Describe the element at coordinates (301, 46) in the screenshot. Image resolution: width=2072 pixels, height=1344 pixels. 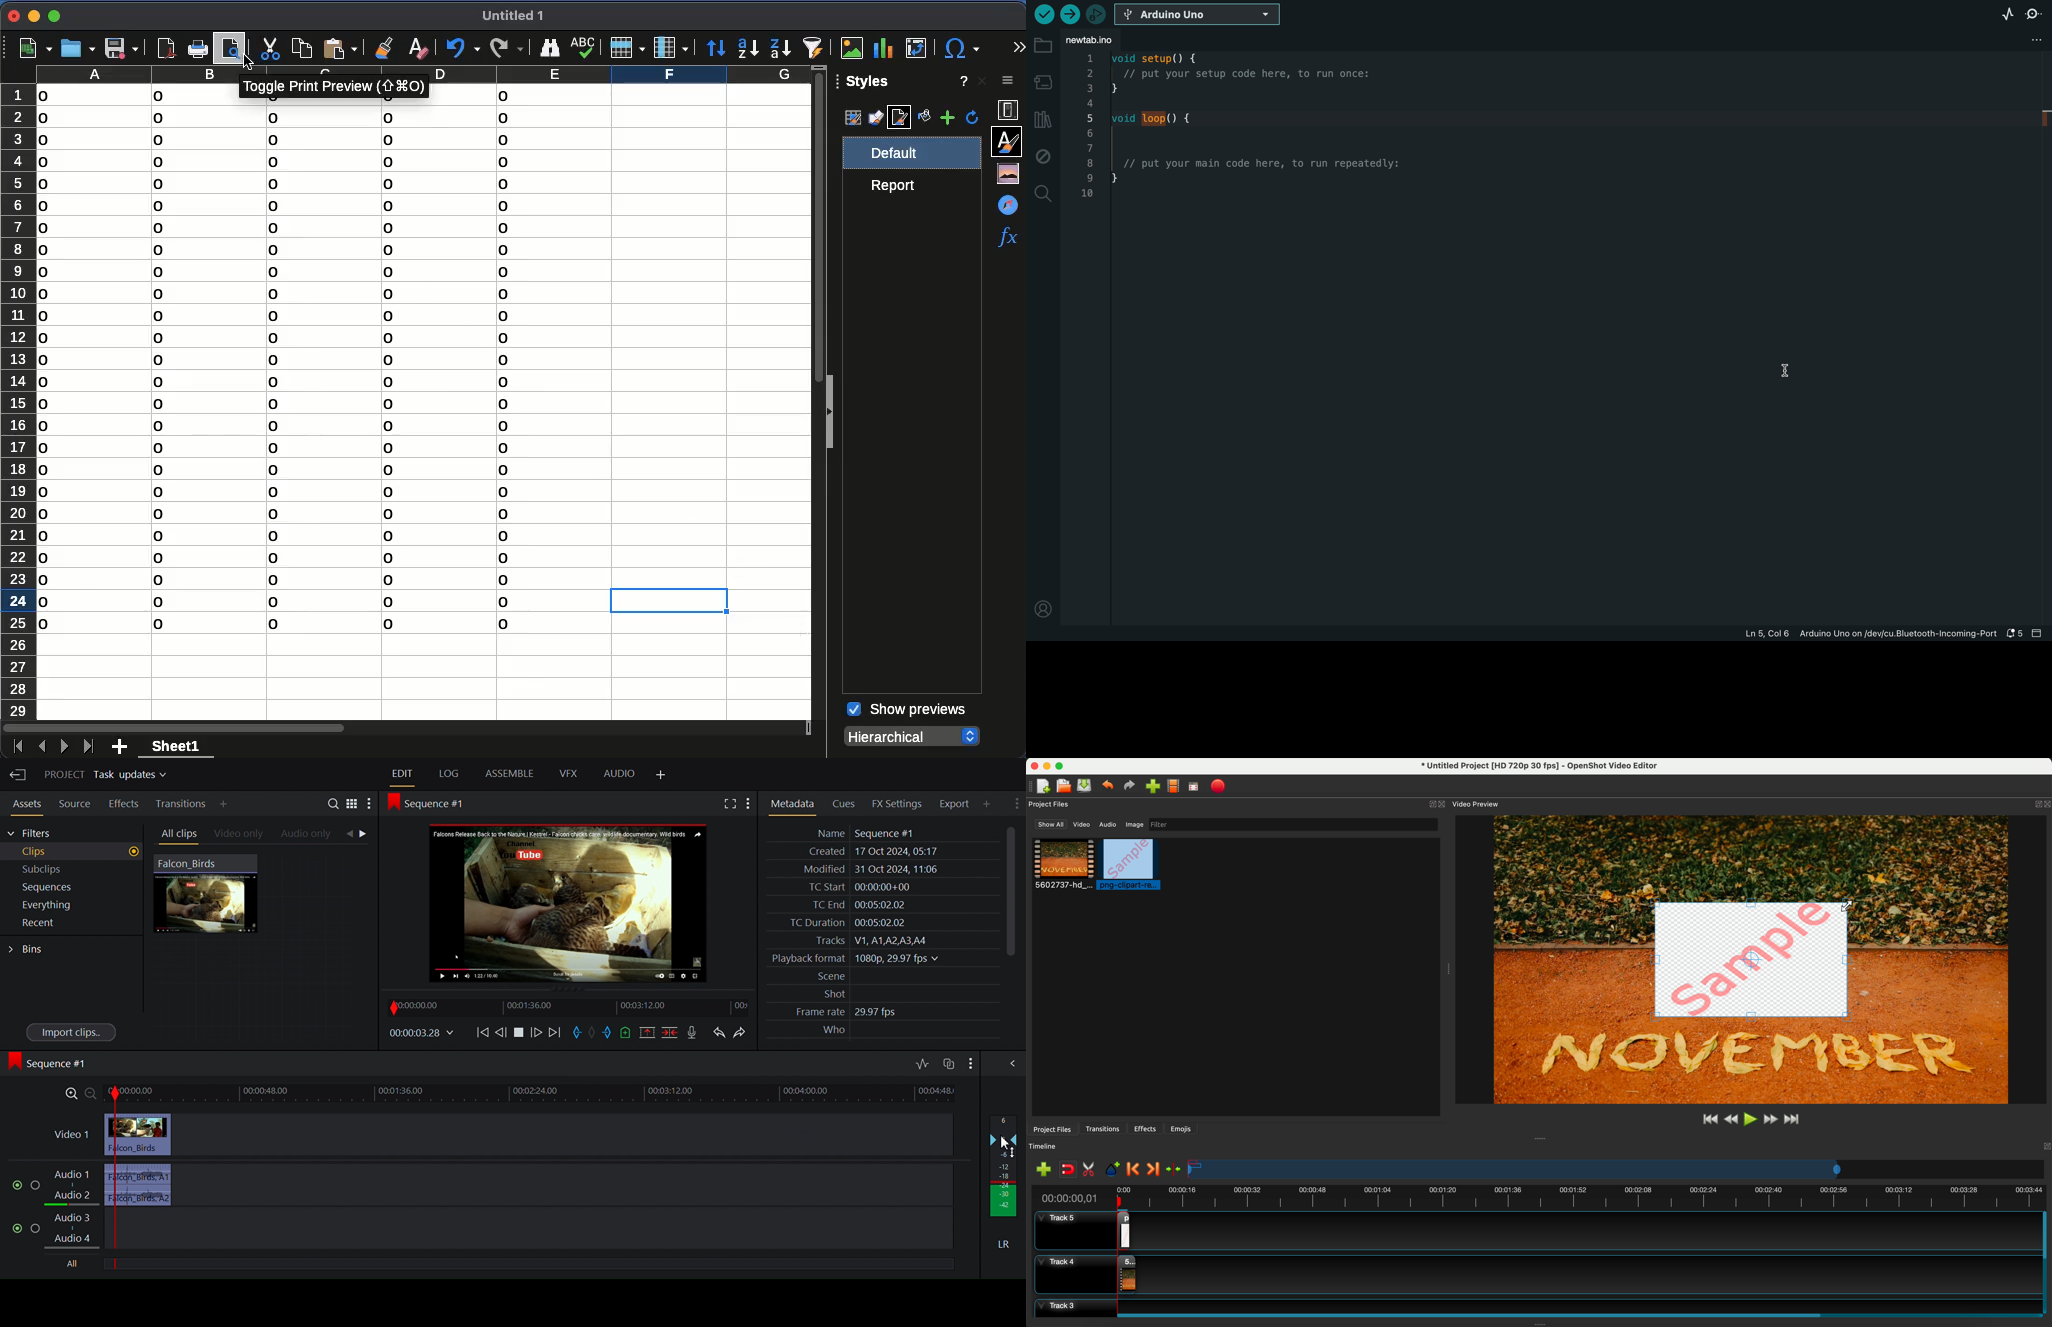
I see `copy` at that location.